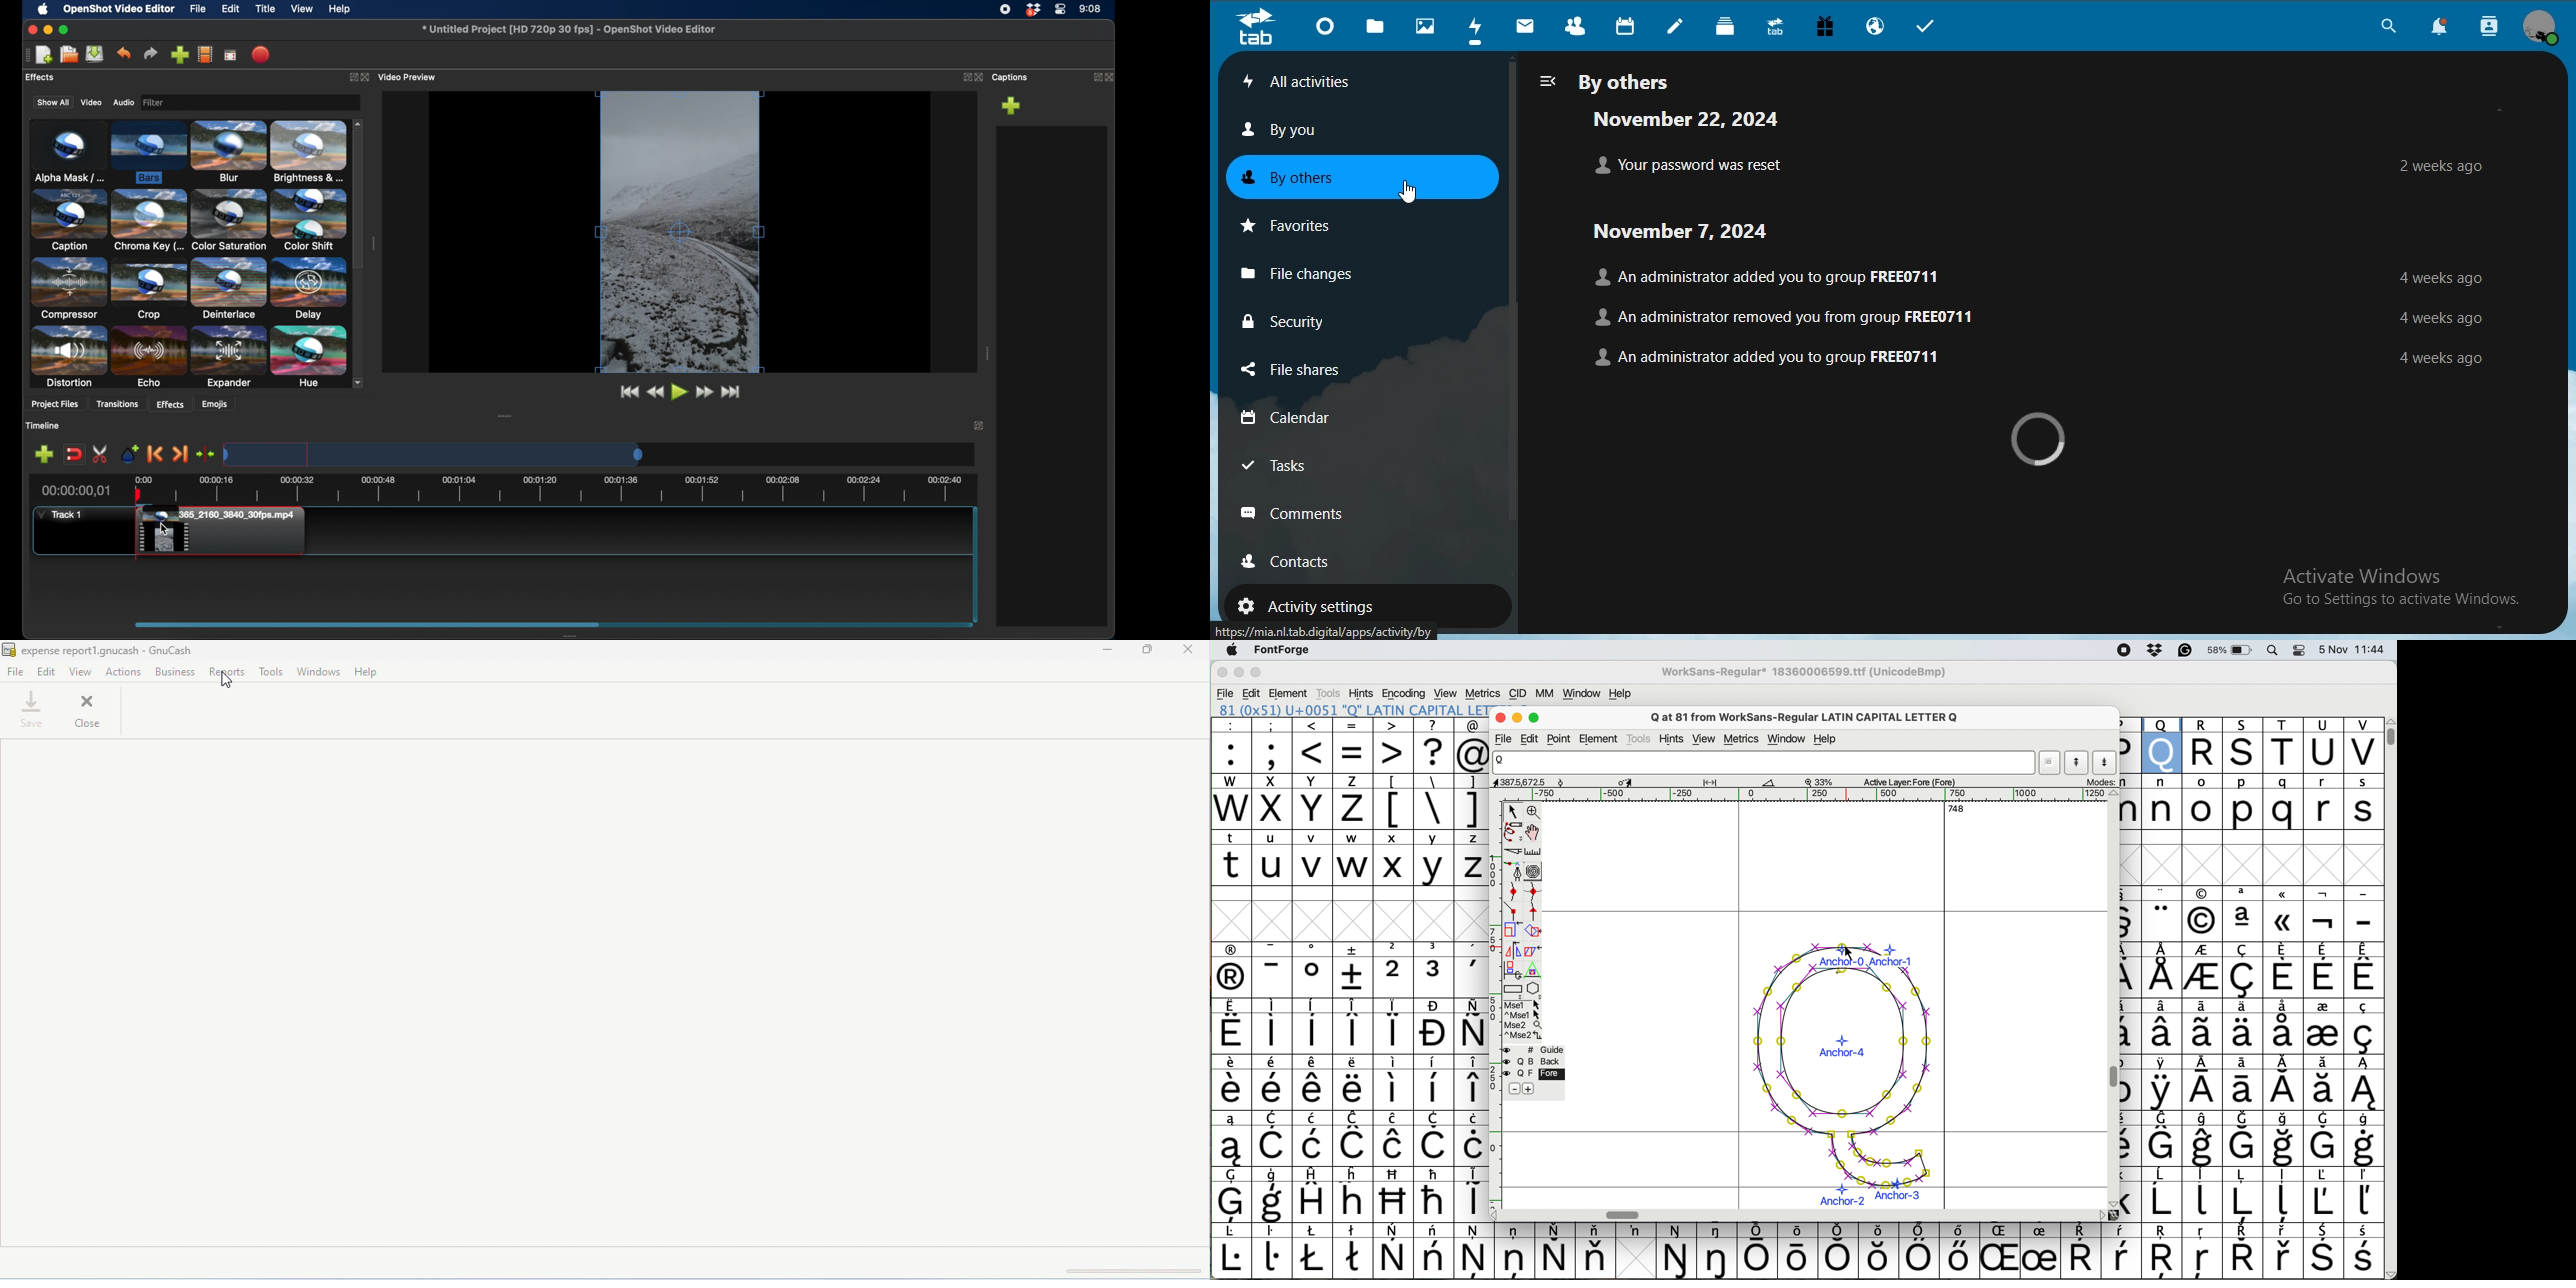  Describe the element at coordinates (1601, 739) in the screenshot. I see `element` at that location.